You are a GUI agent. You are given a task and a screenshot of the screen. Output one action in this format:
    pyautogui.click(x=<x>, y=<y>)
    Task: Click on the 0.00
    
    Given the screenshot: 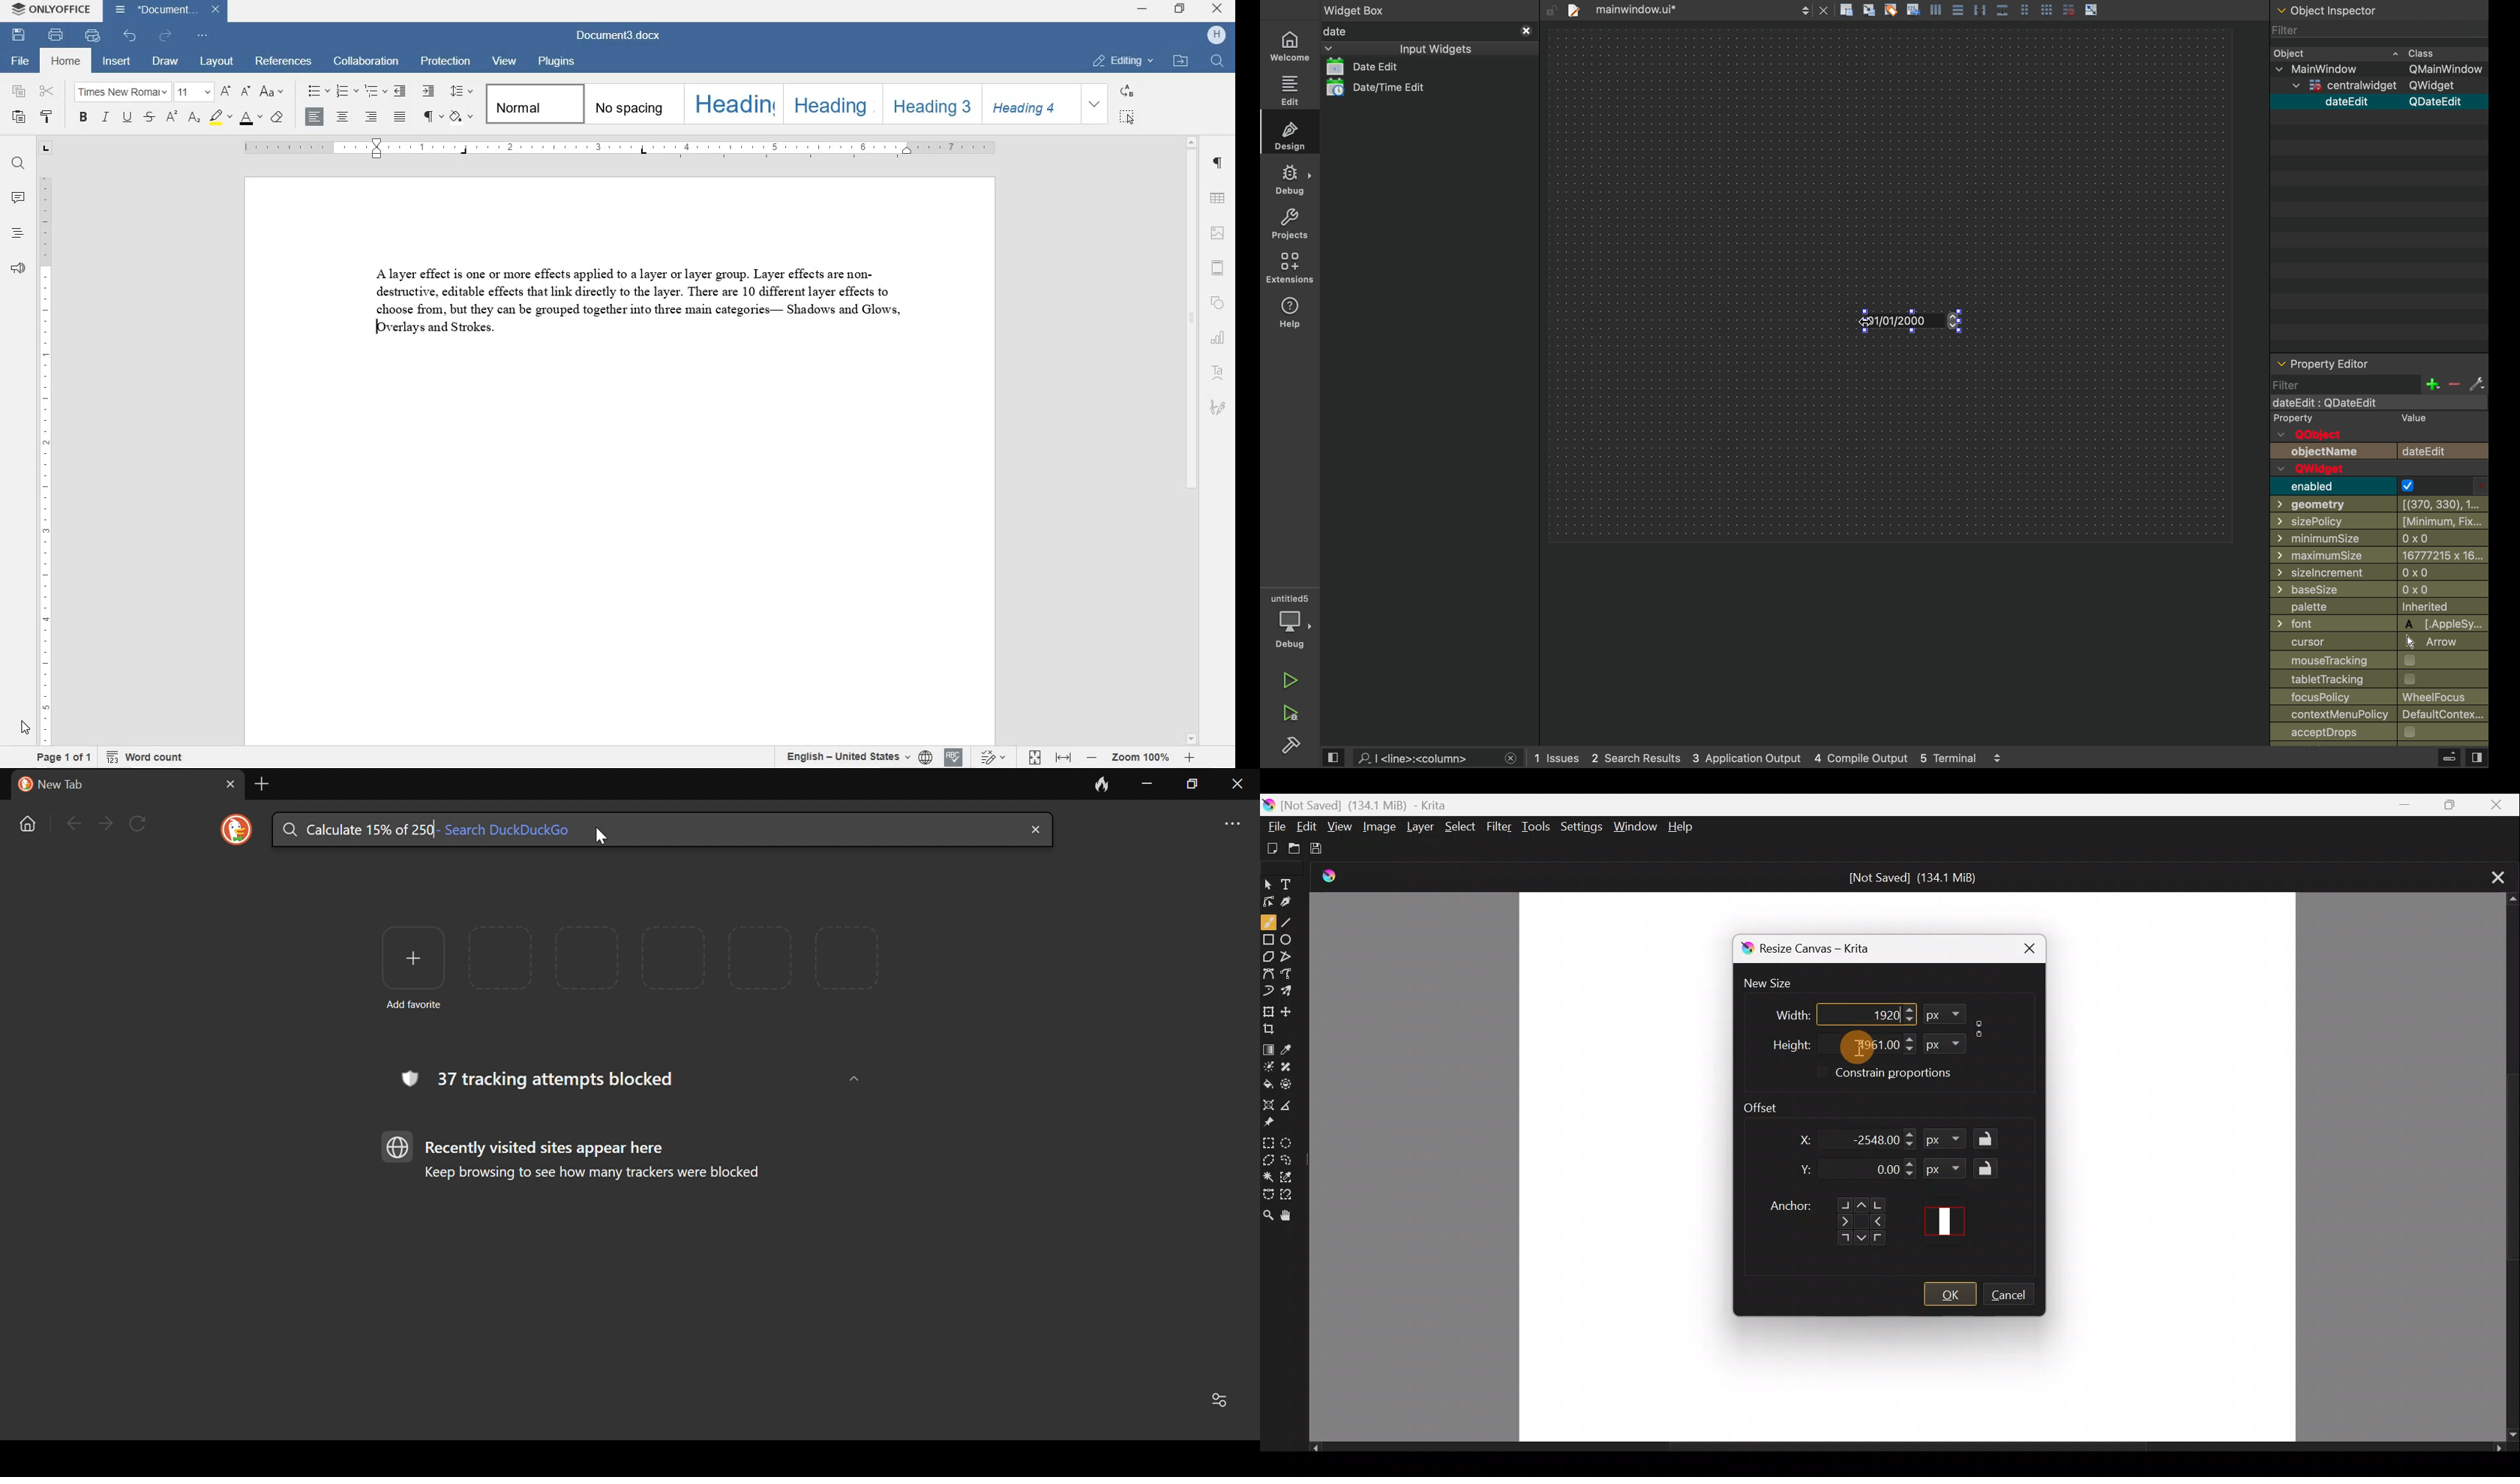 What is the action you would take?
    pyautogui.click(x=1876, y=1170)
    